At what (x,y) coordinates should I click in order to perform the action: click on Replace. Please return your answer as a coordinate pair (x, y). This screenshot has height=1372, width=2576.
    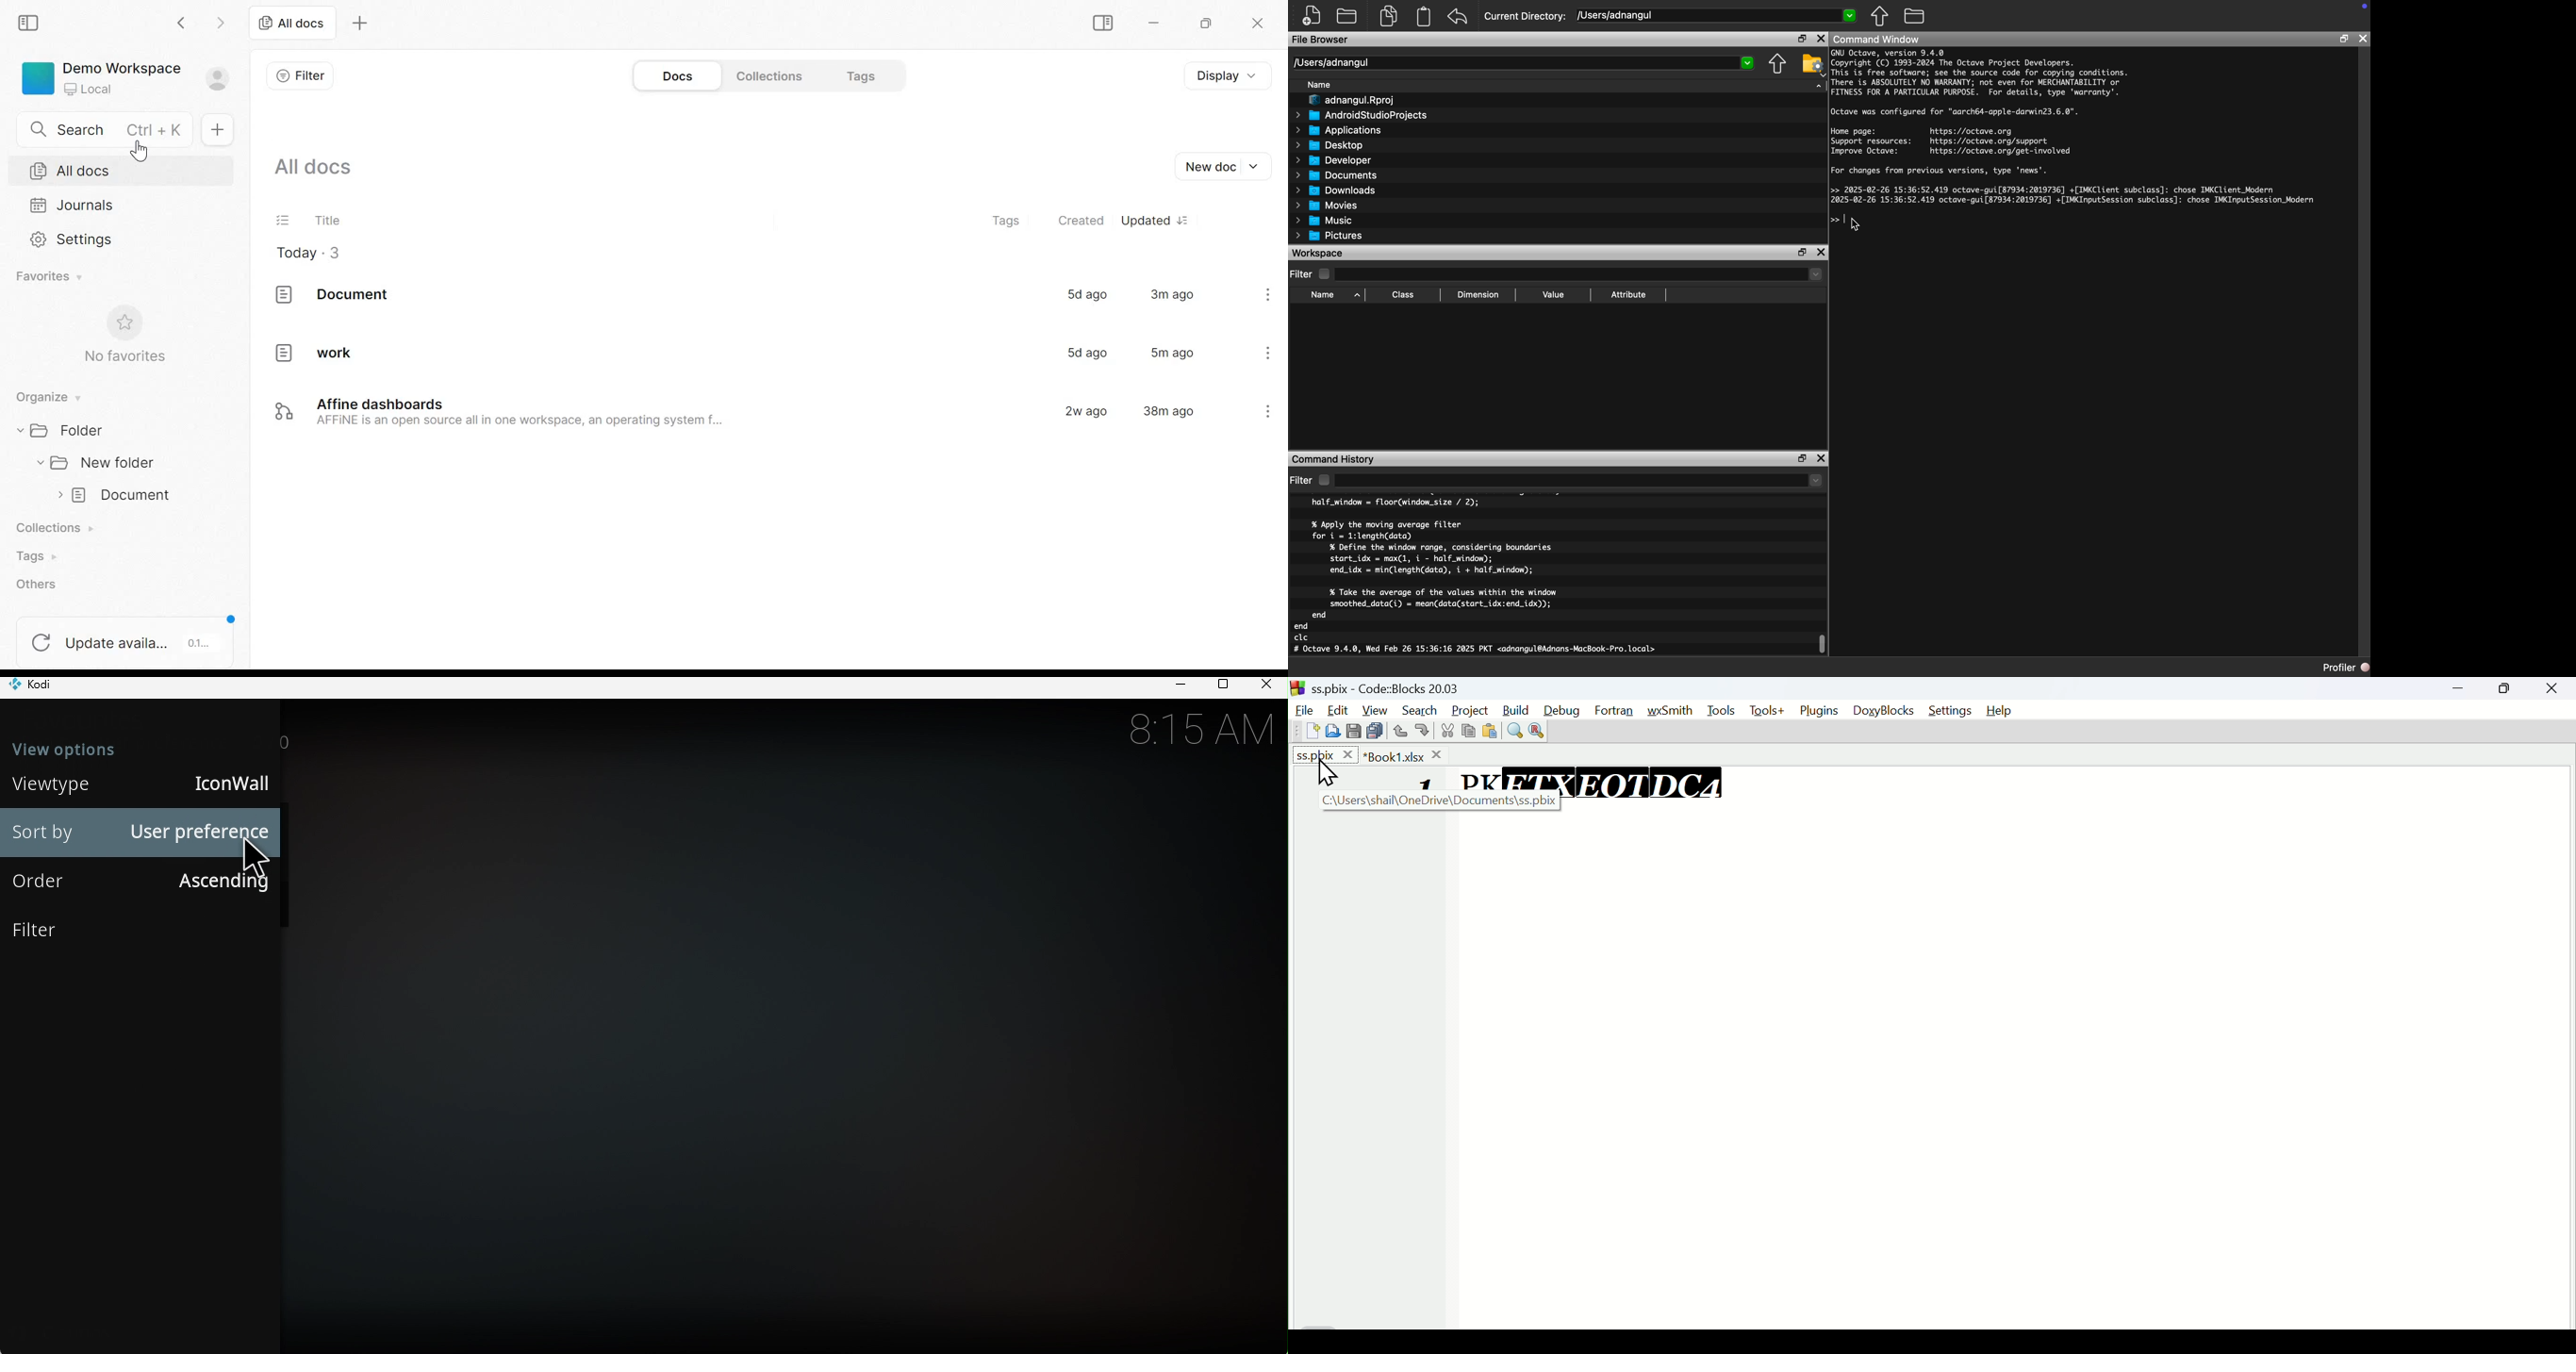
    Looking at the image, I should click on (1537, 731).